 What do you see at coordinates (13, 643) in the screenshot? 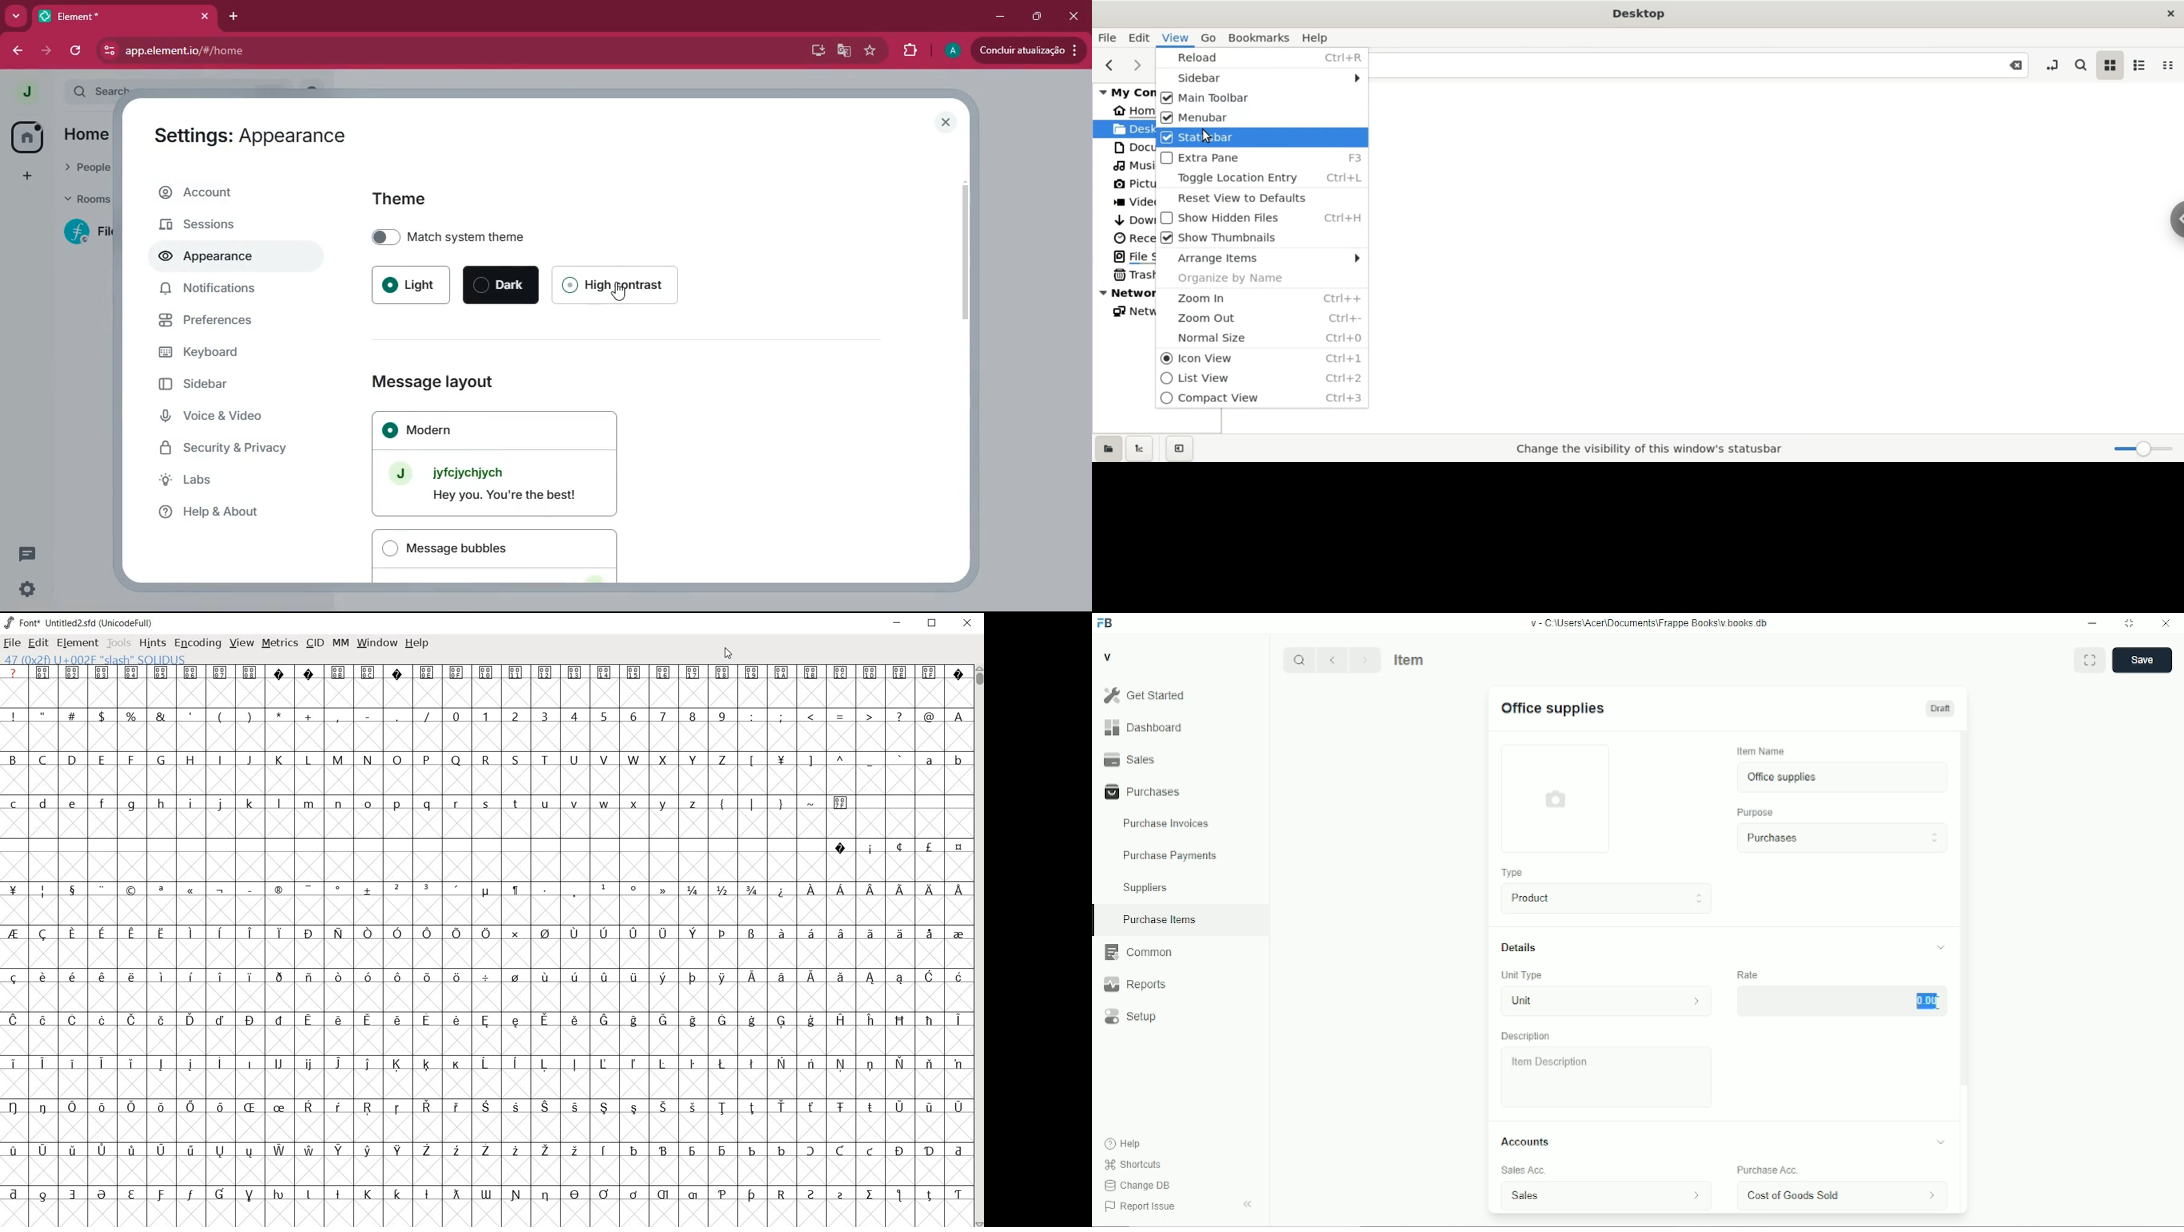
I see `FILE` at bounding box center [13, 643].